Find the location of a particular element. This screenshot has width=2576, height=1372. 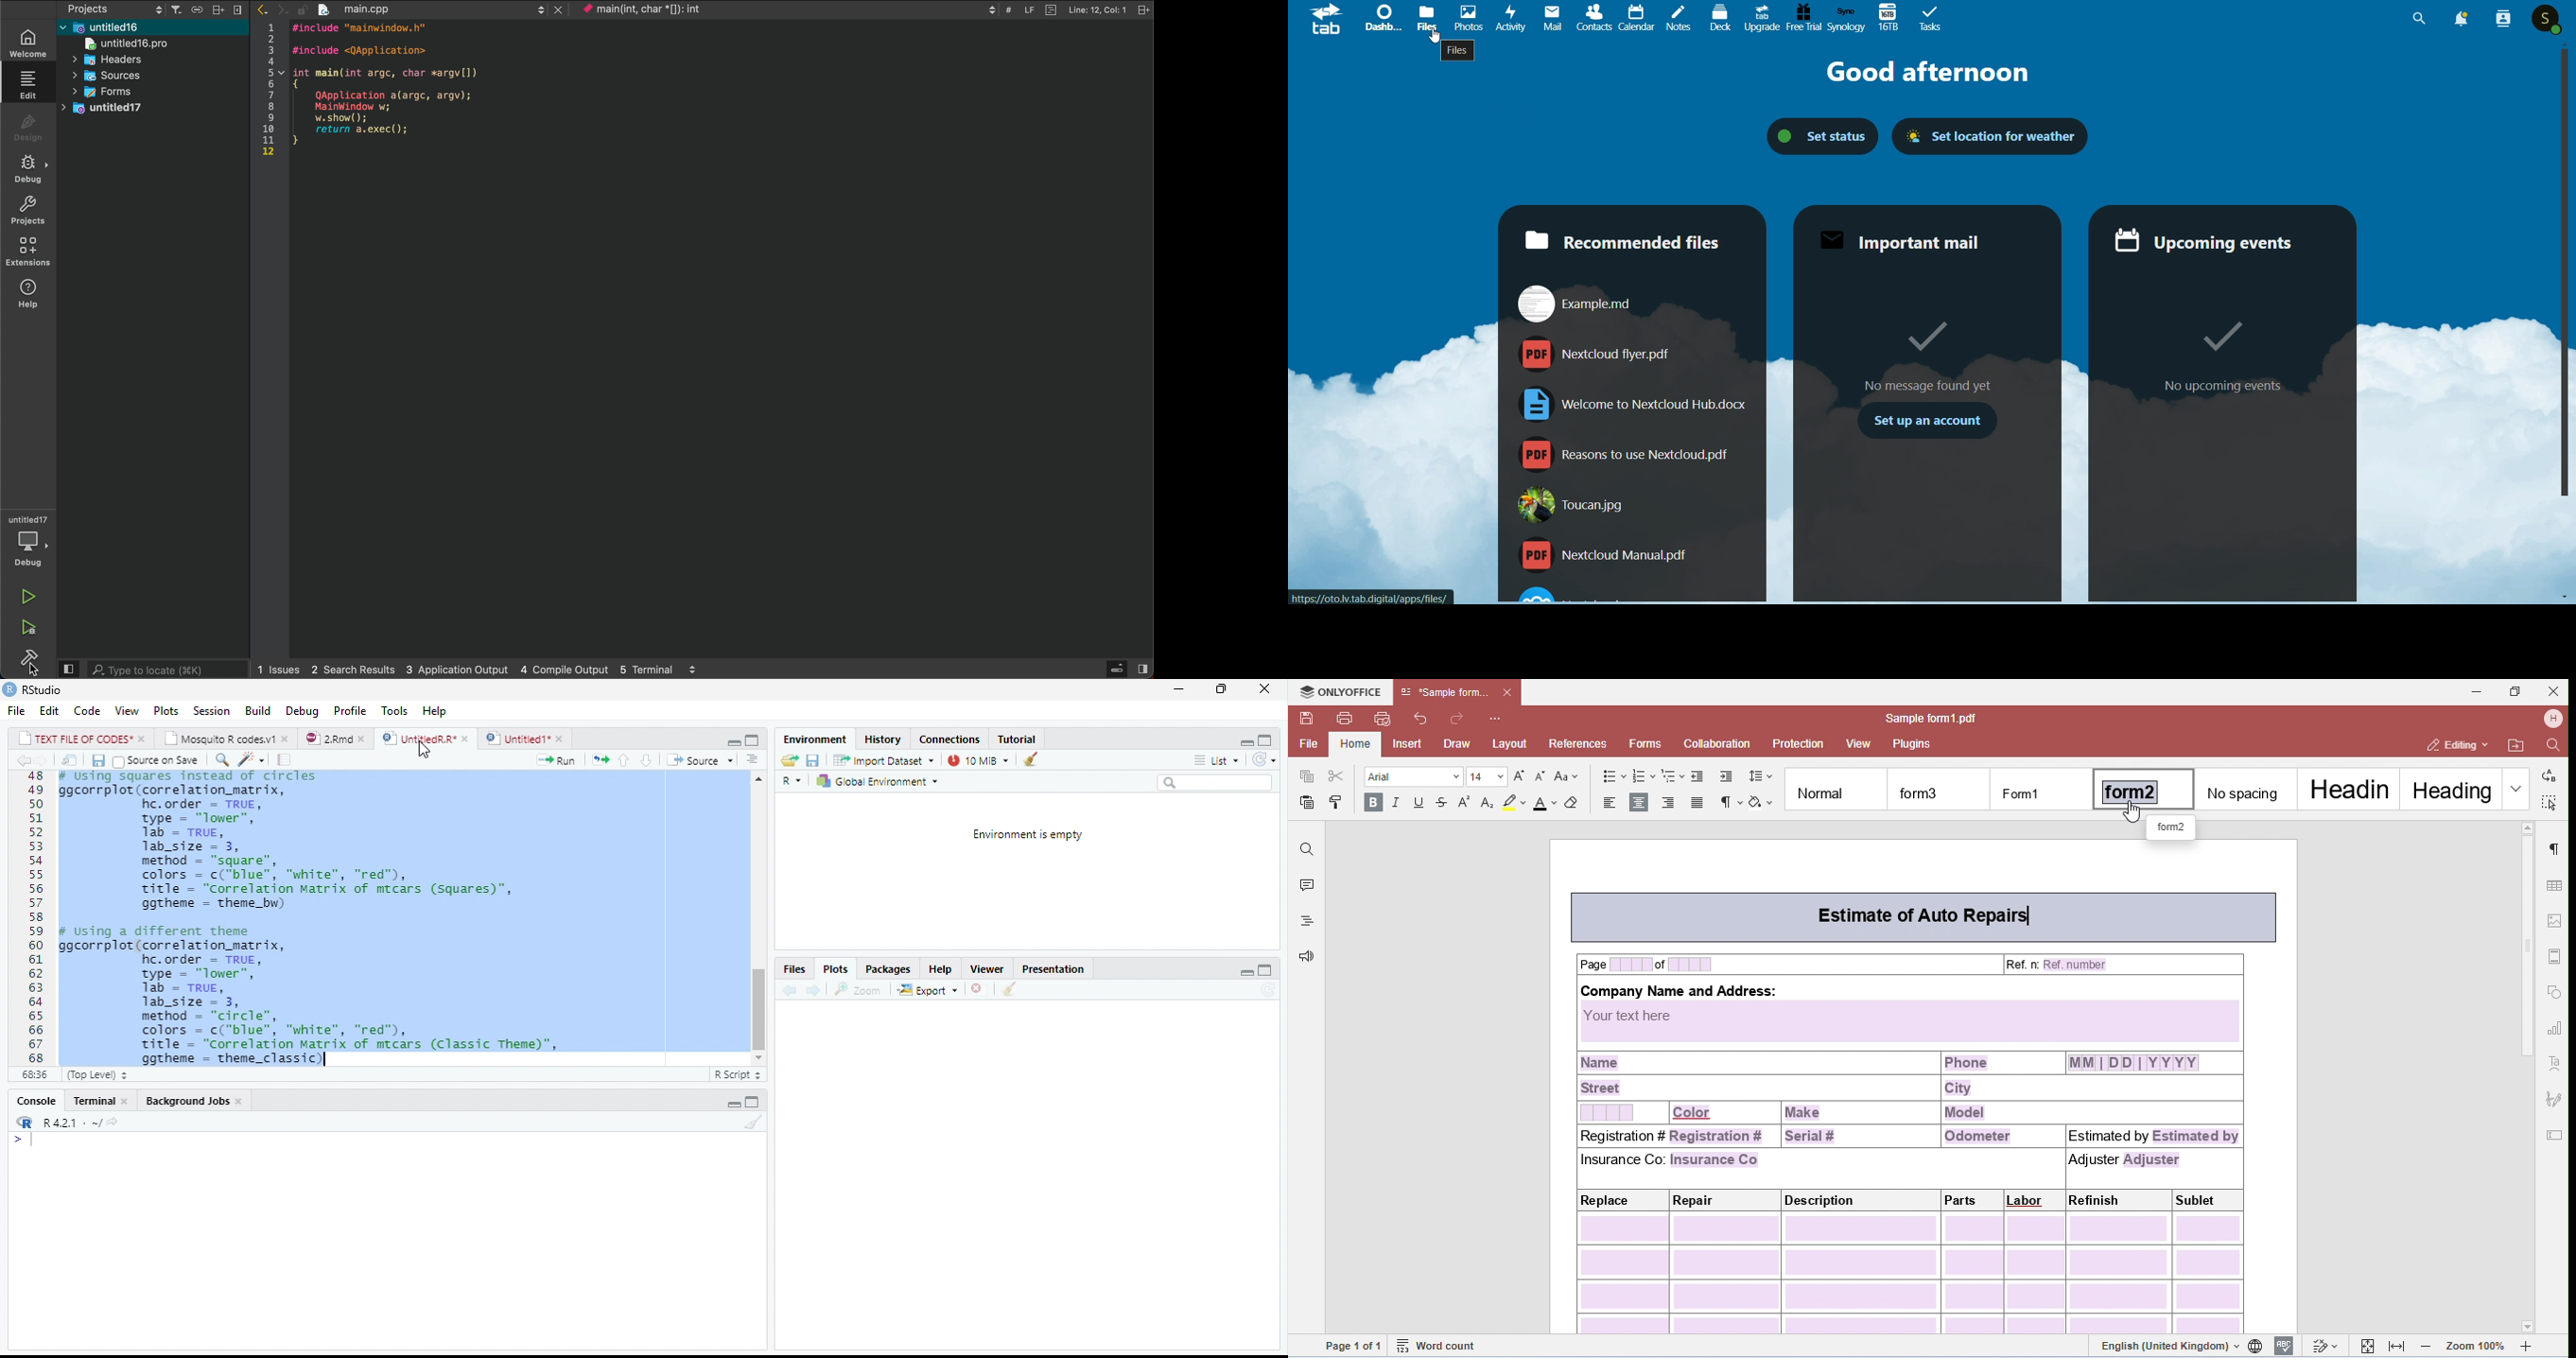

good afternoon is located at coordinates (1930, 71).